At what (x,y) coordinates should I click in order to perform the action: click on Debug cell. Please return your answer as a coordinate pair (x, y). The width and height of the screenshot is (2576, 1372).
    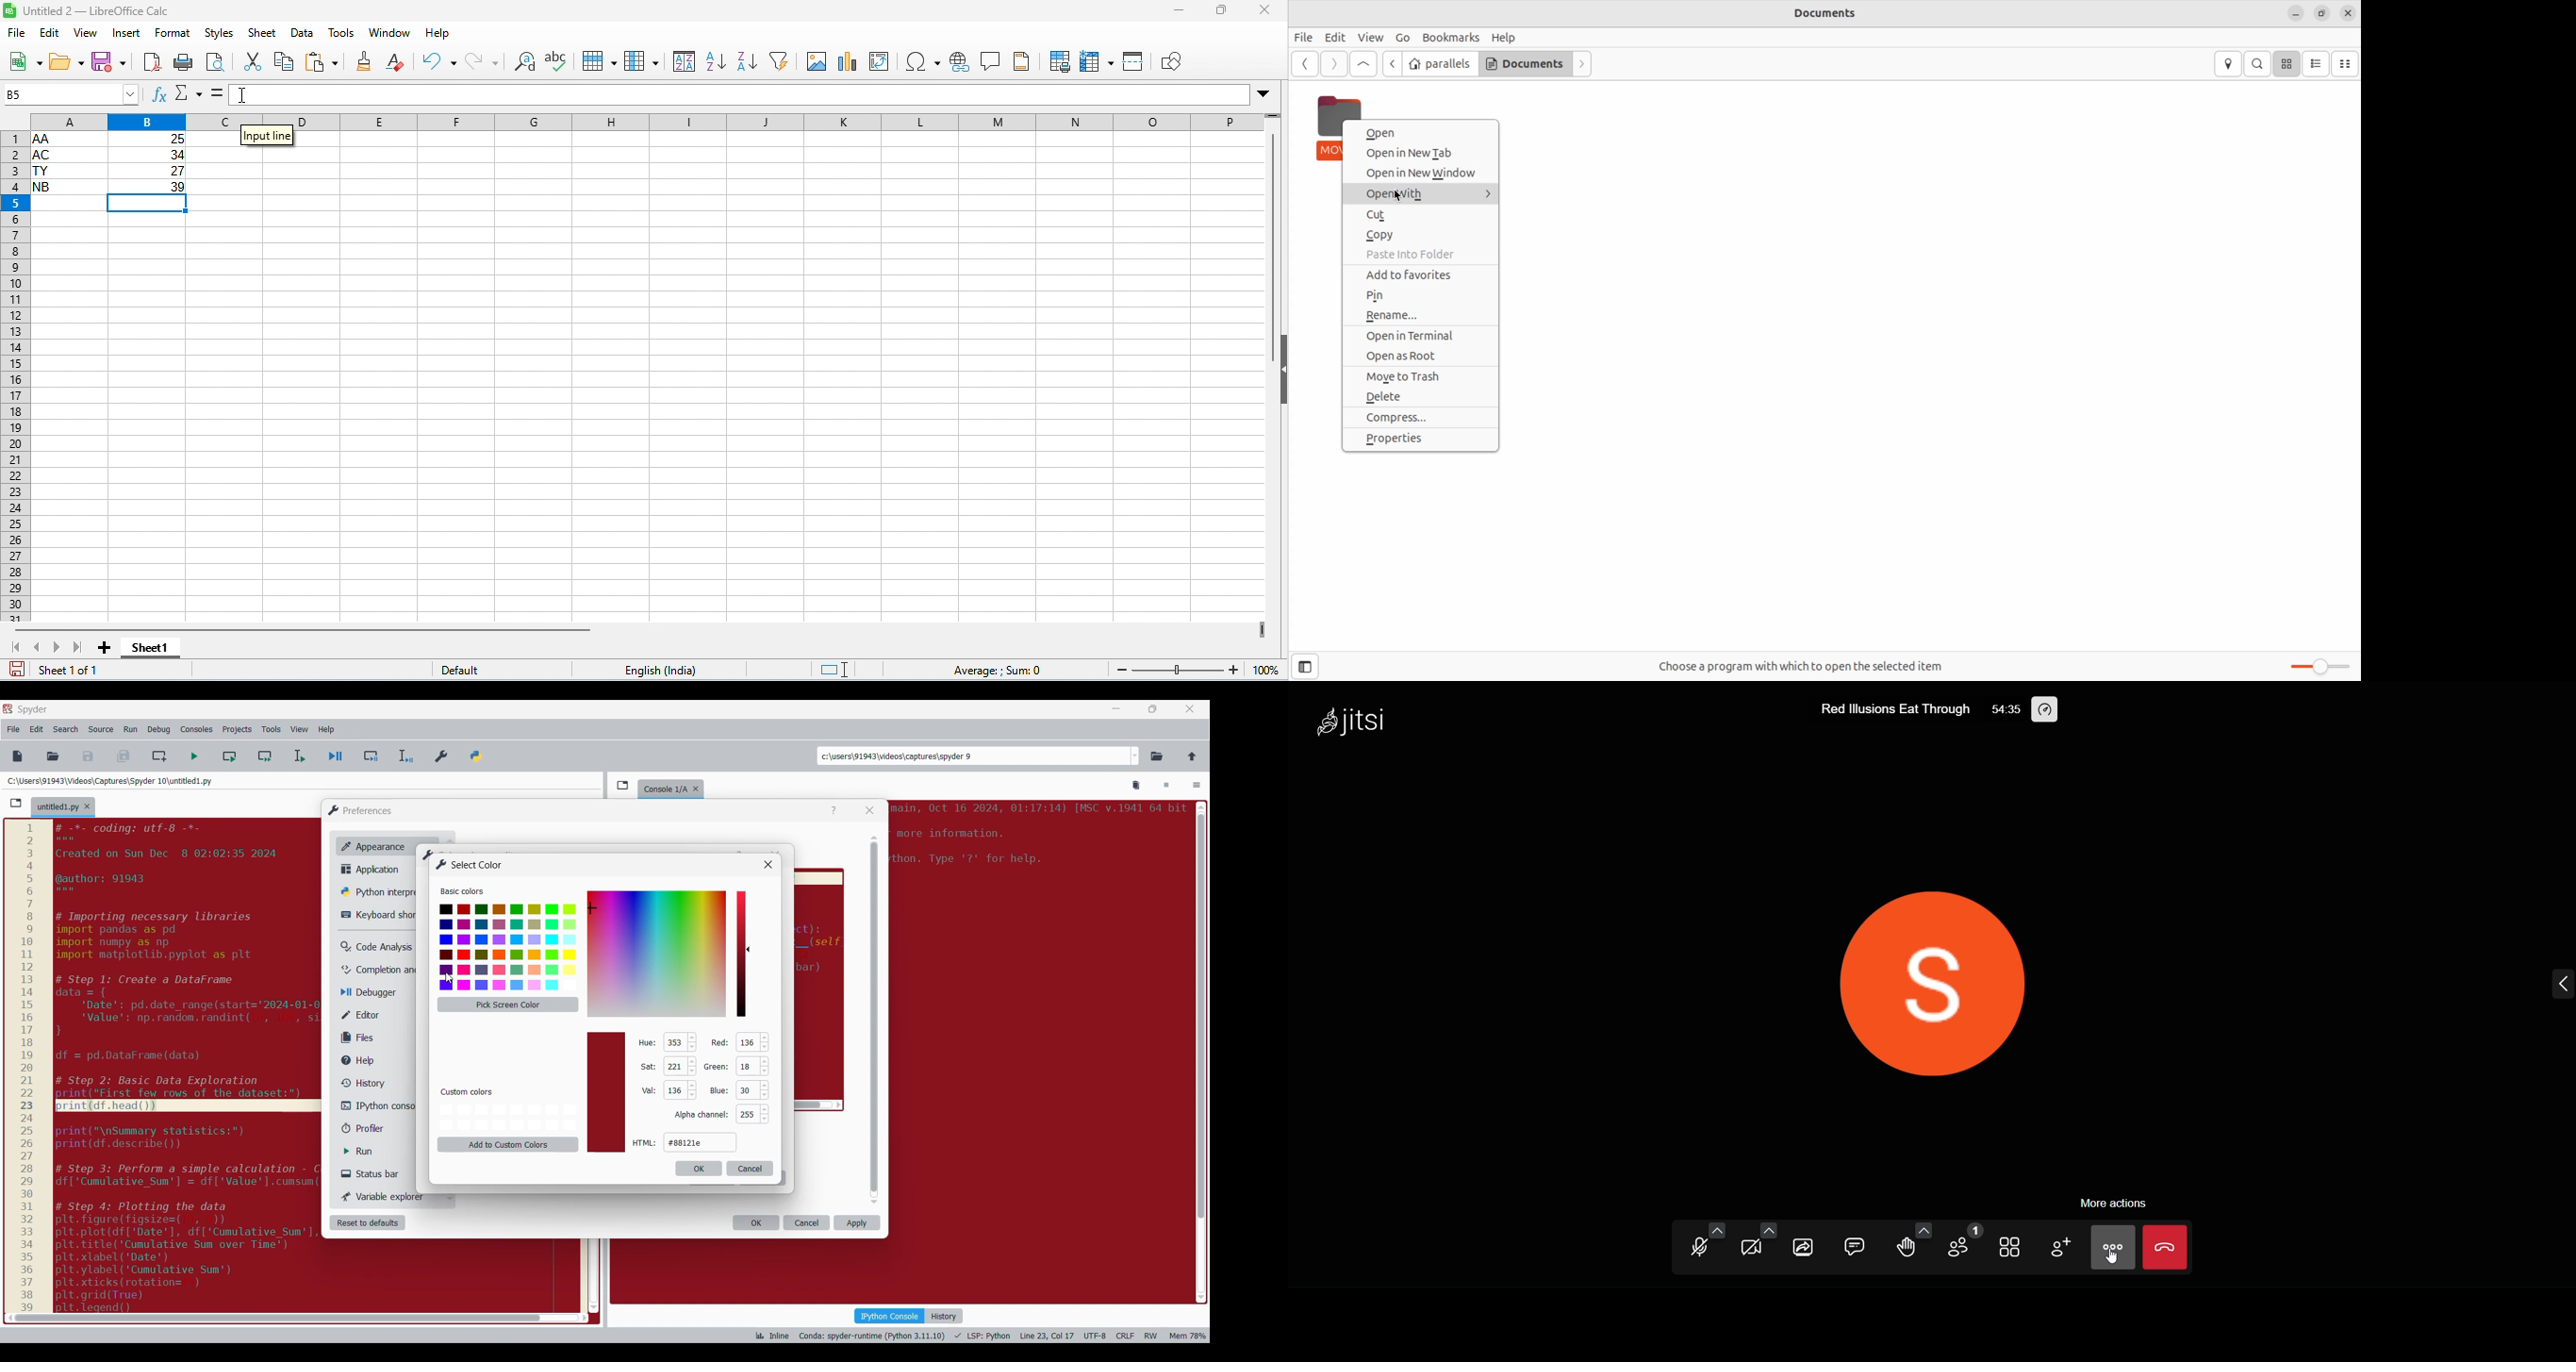
    Looking at the image, I should click on (371, 756).